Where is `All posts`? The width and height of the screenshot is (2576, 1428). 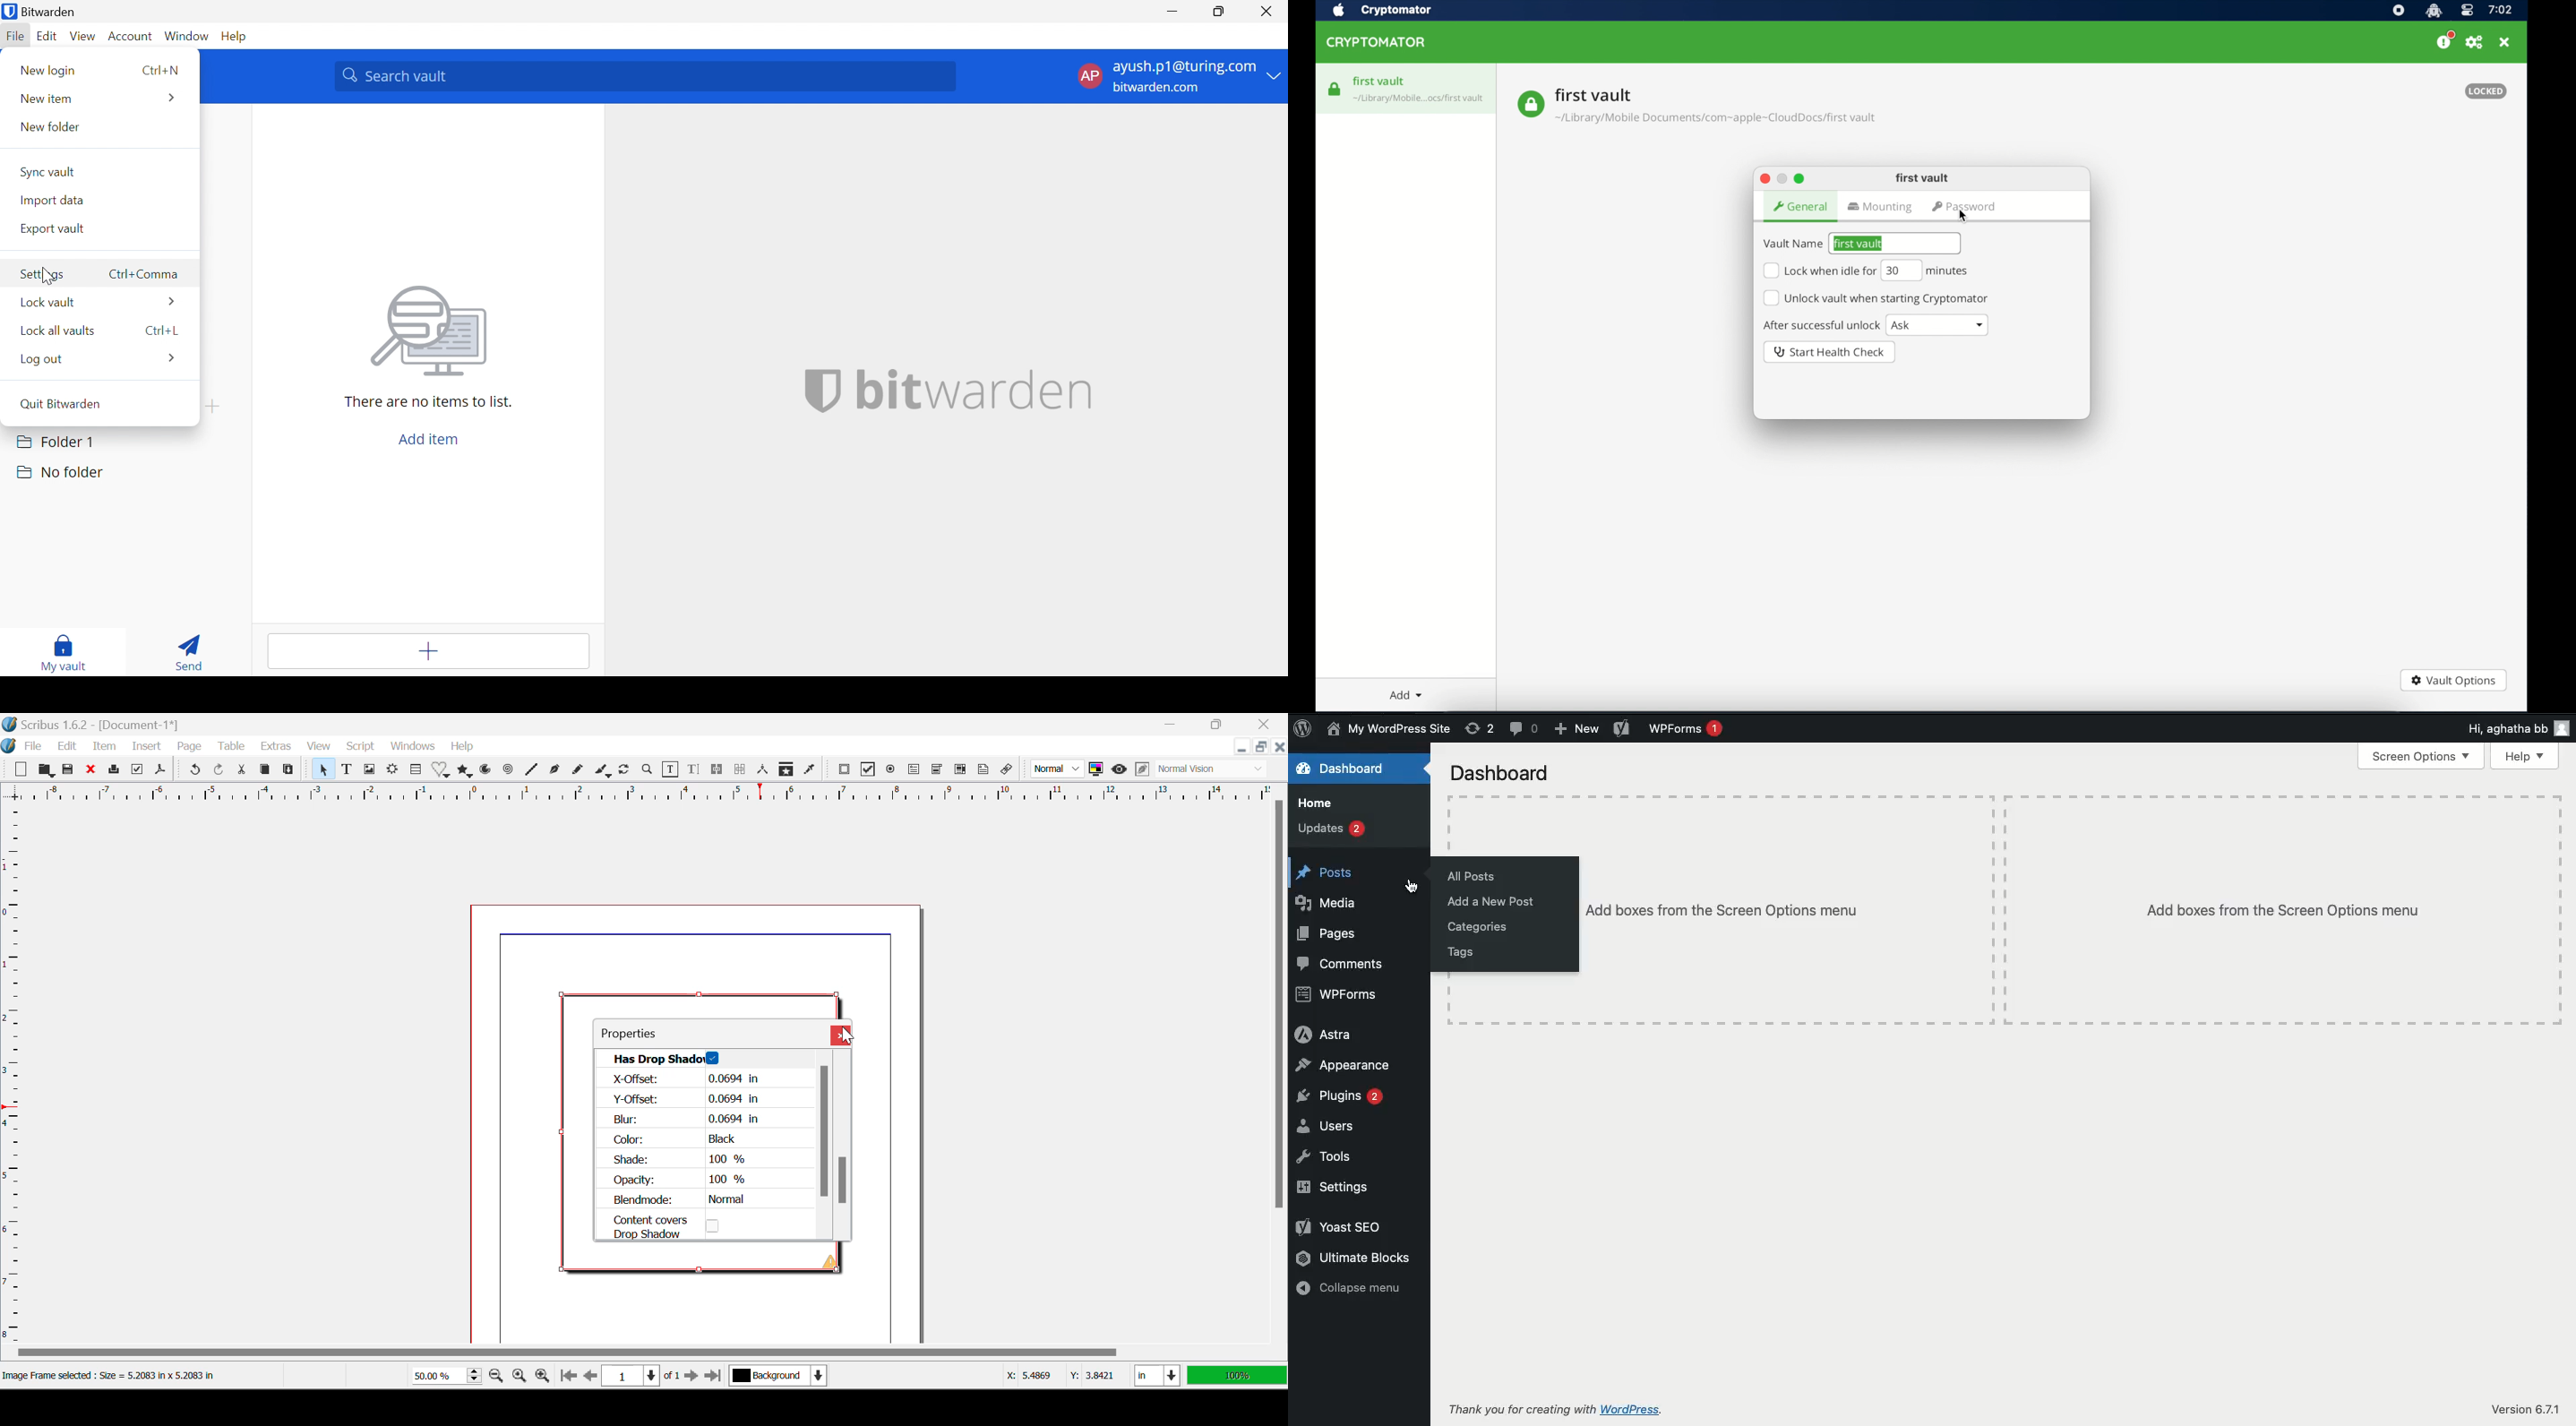 All posts is located at coordinates (1473, 877).